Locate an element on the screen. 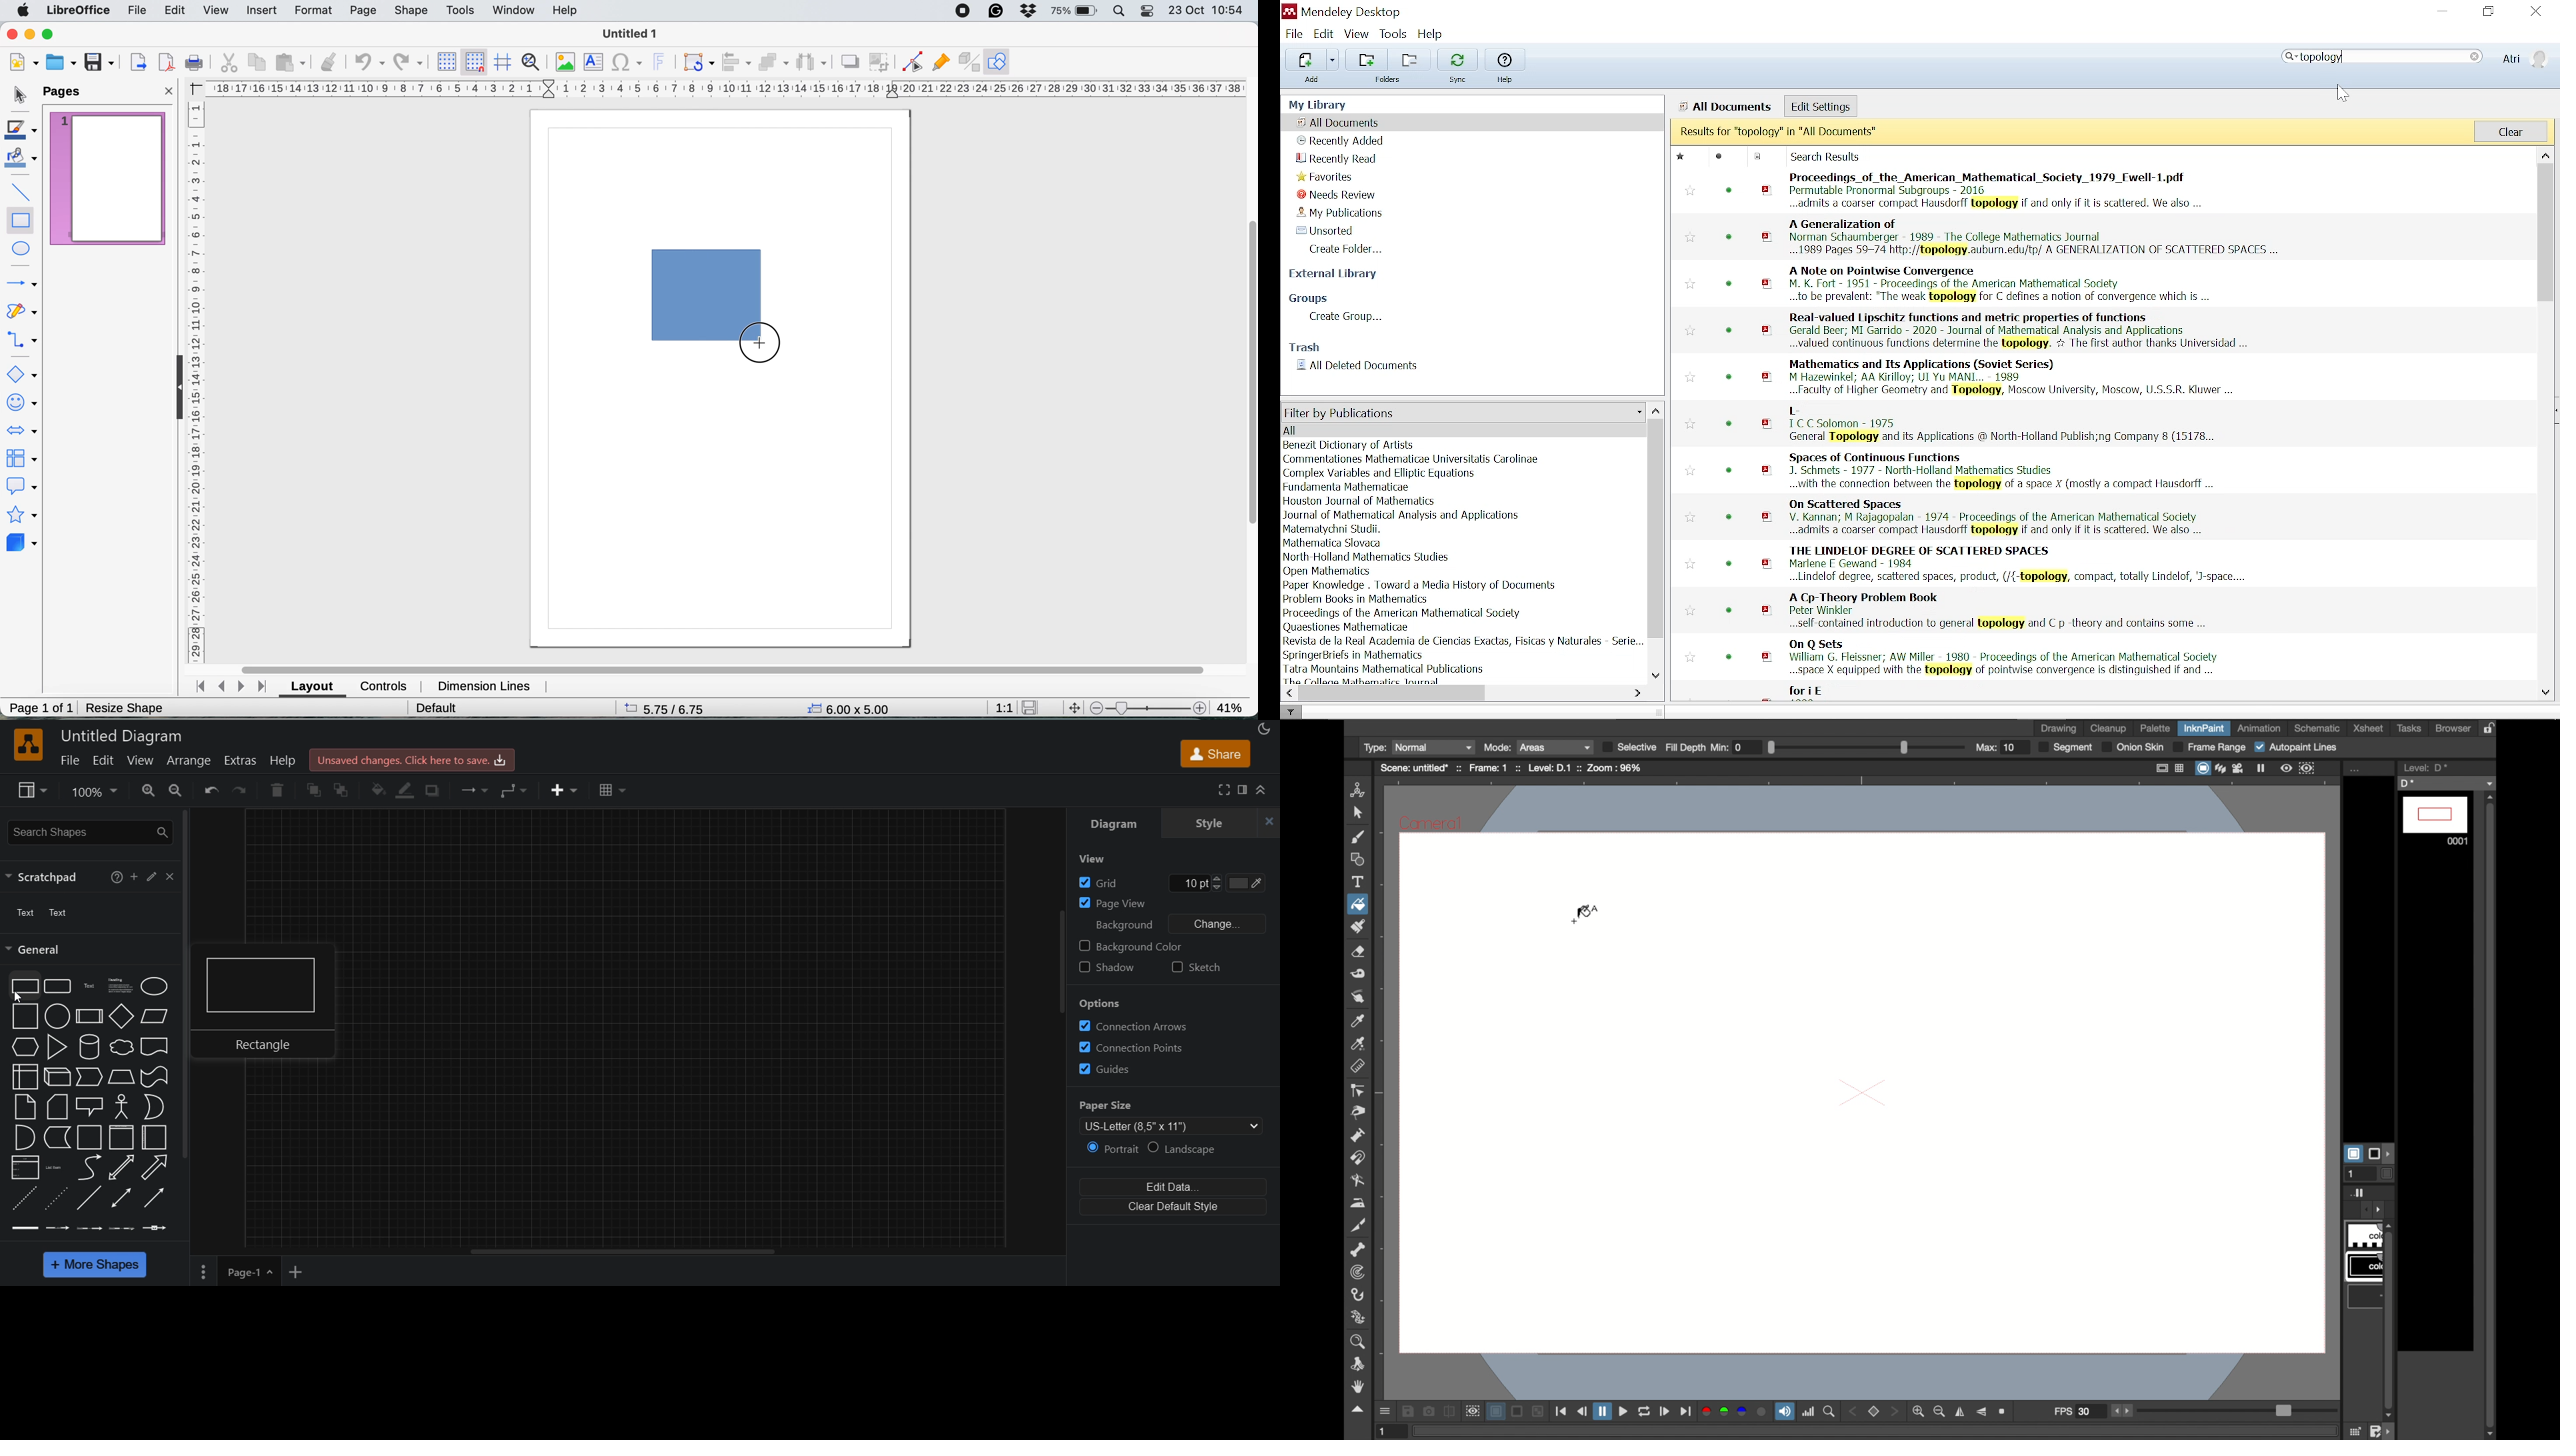 Image resolution: width=2576 pixels, height=1456 pixels. author is located at coordinates (1330, 571).